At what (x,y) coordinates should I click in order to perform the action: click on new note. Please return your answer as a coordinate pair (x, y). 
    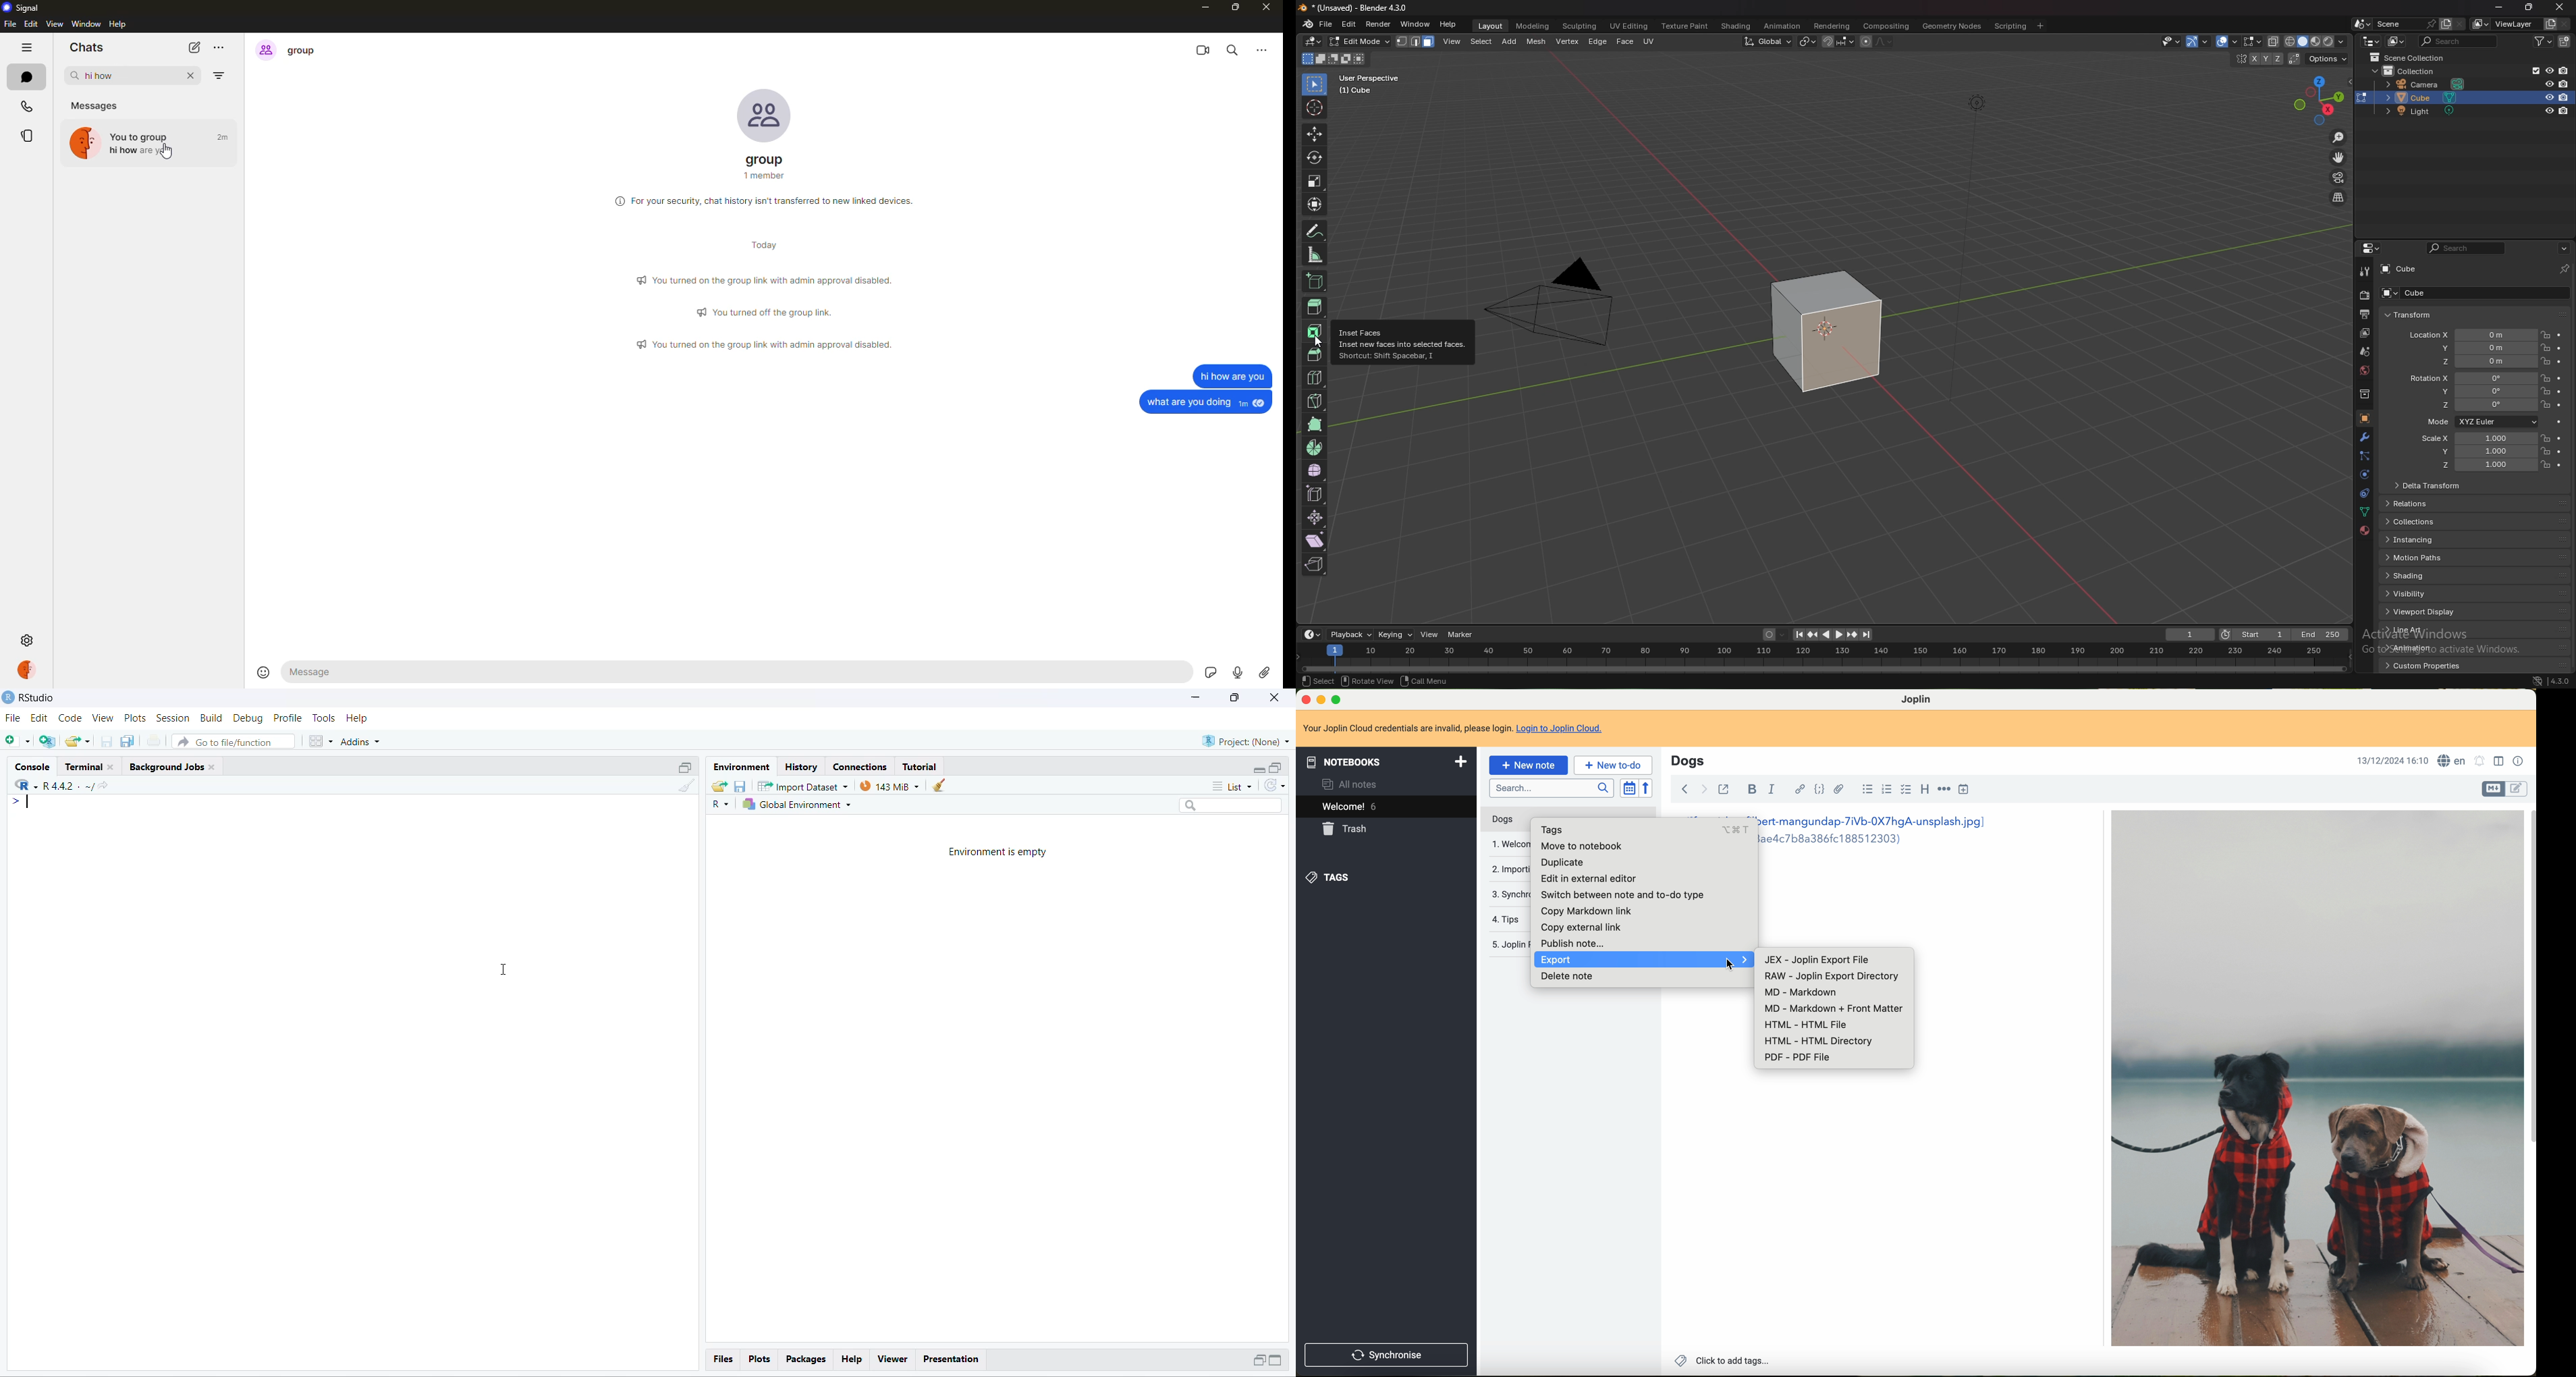
    Looking at the image, I should click on (1529, 764).